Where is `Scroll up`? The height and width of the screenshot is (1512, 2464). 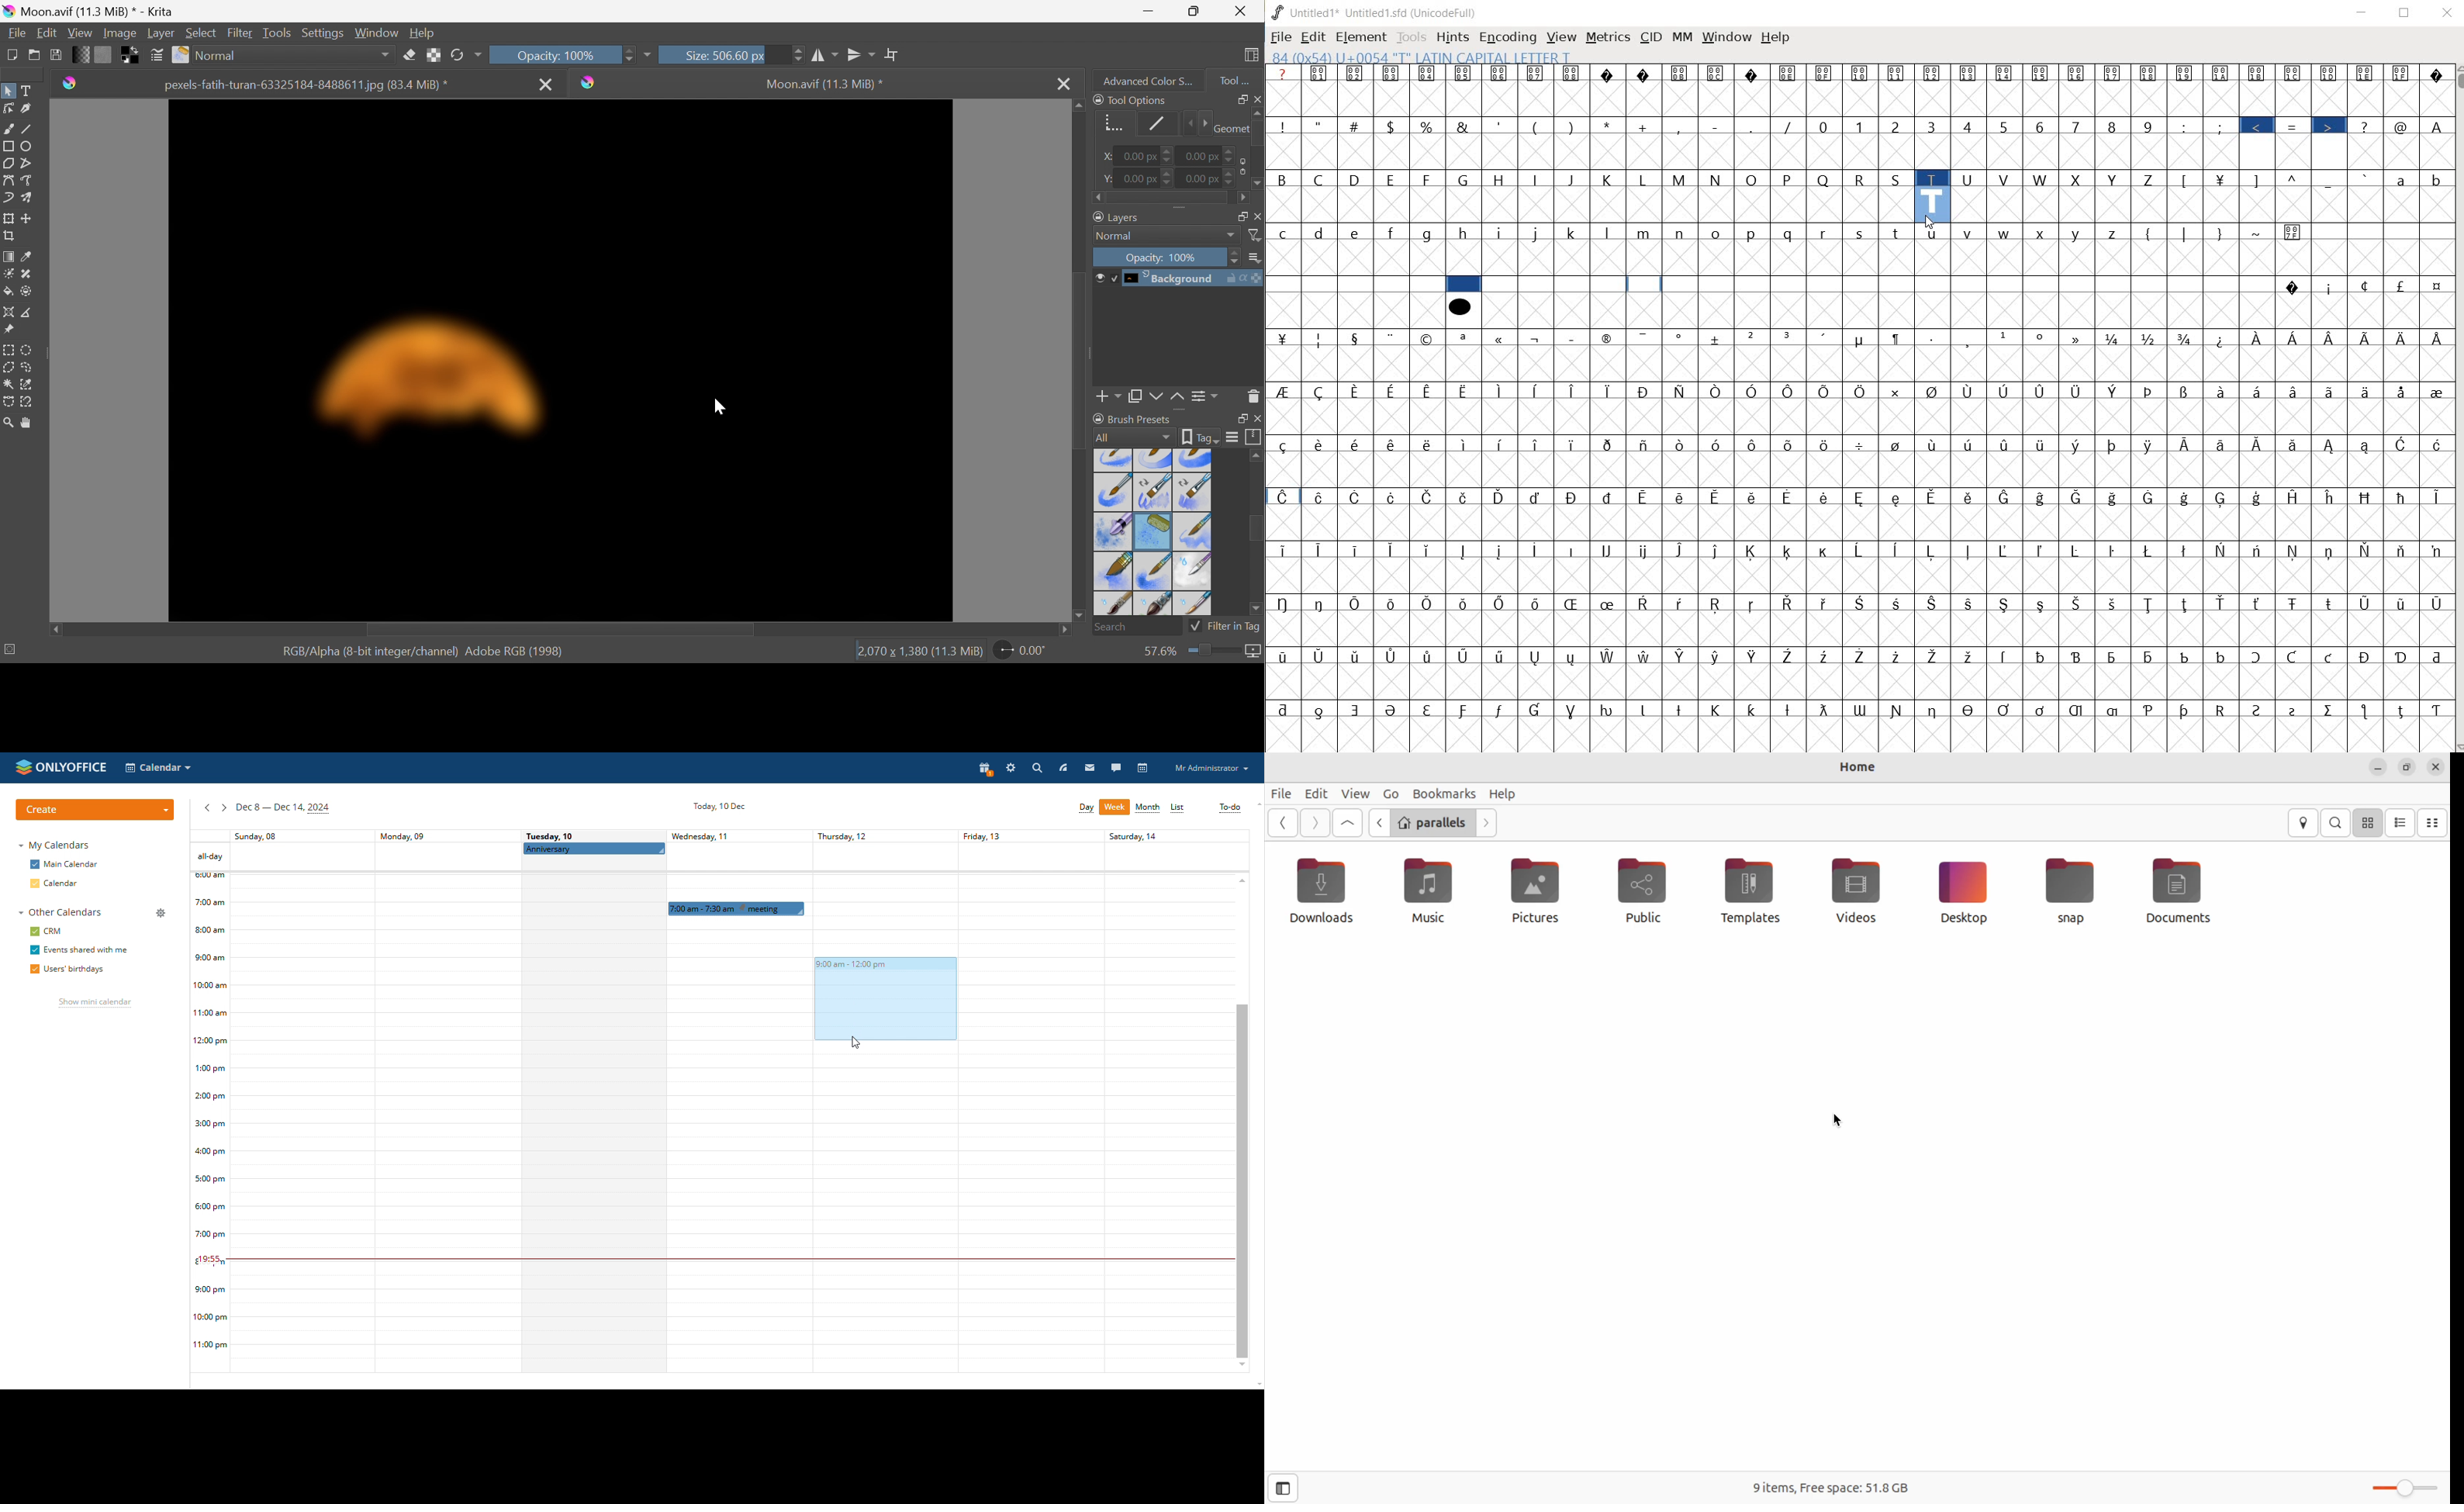 Scroll up is located at coordinates (1256, 455).